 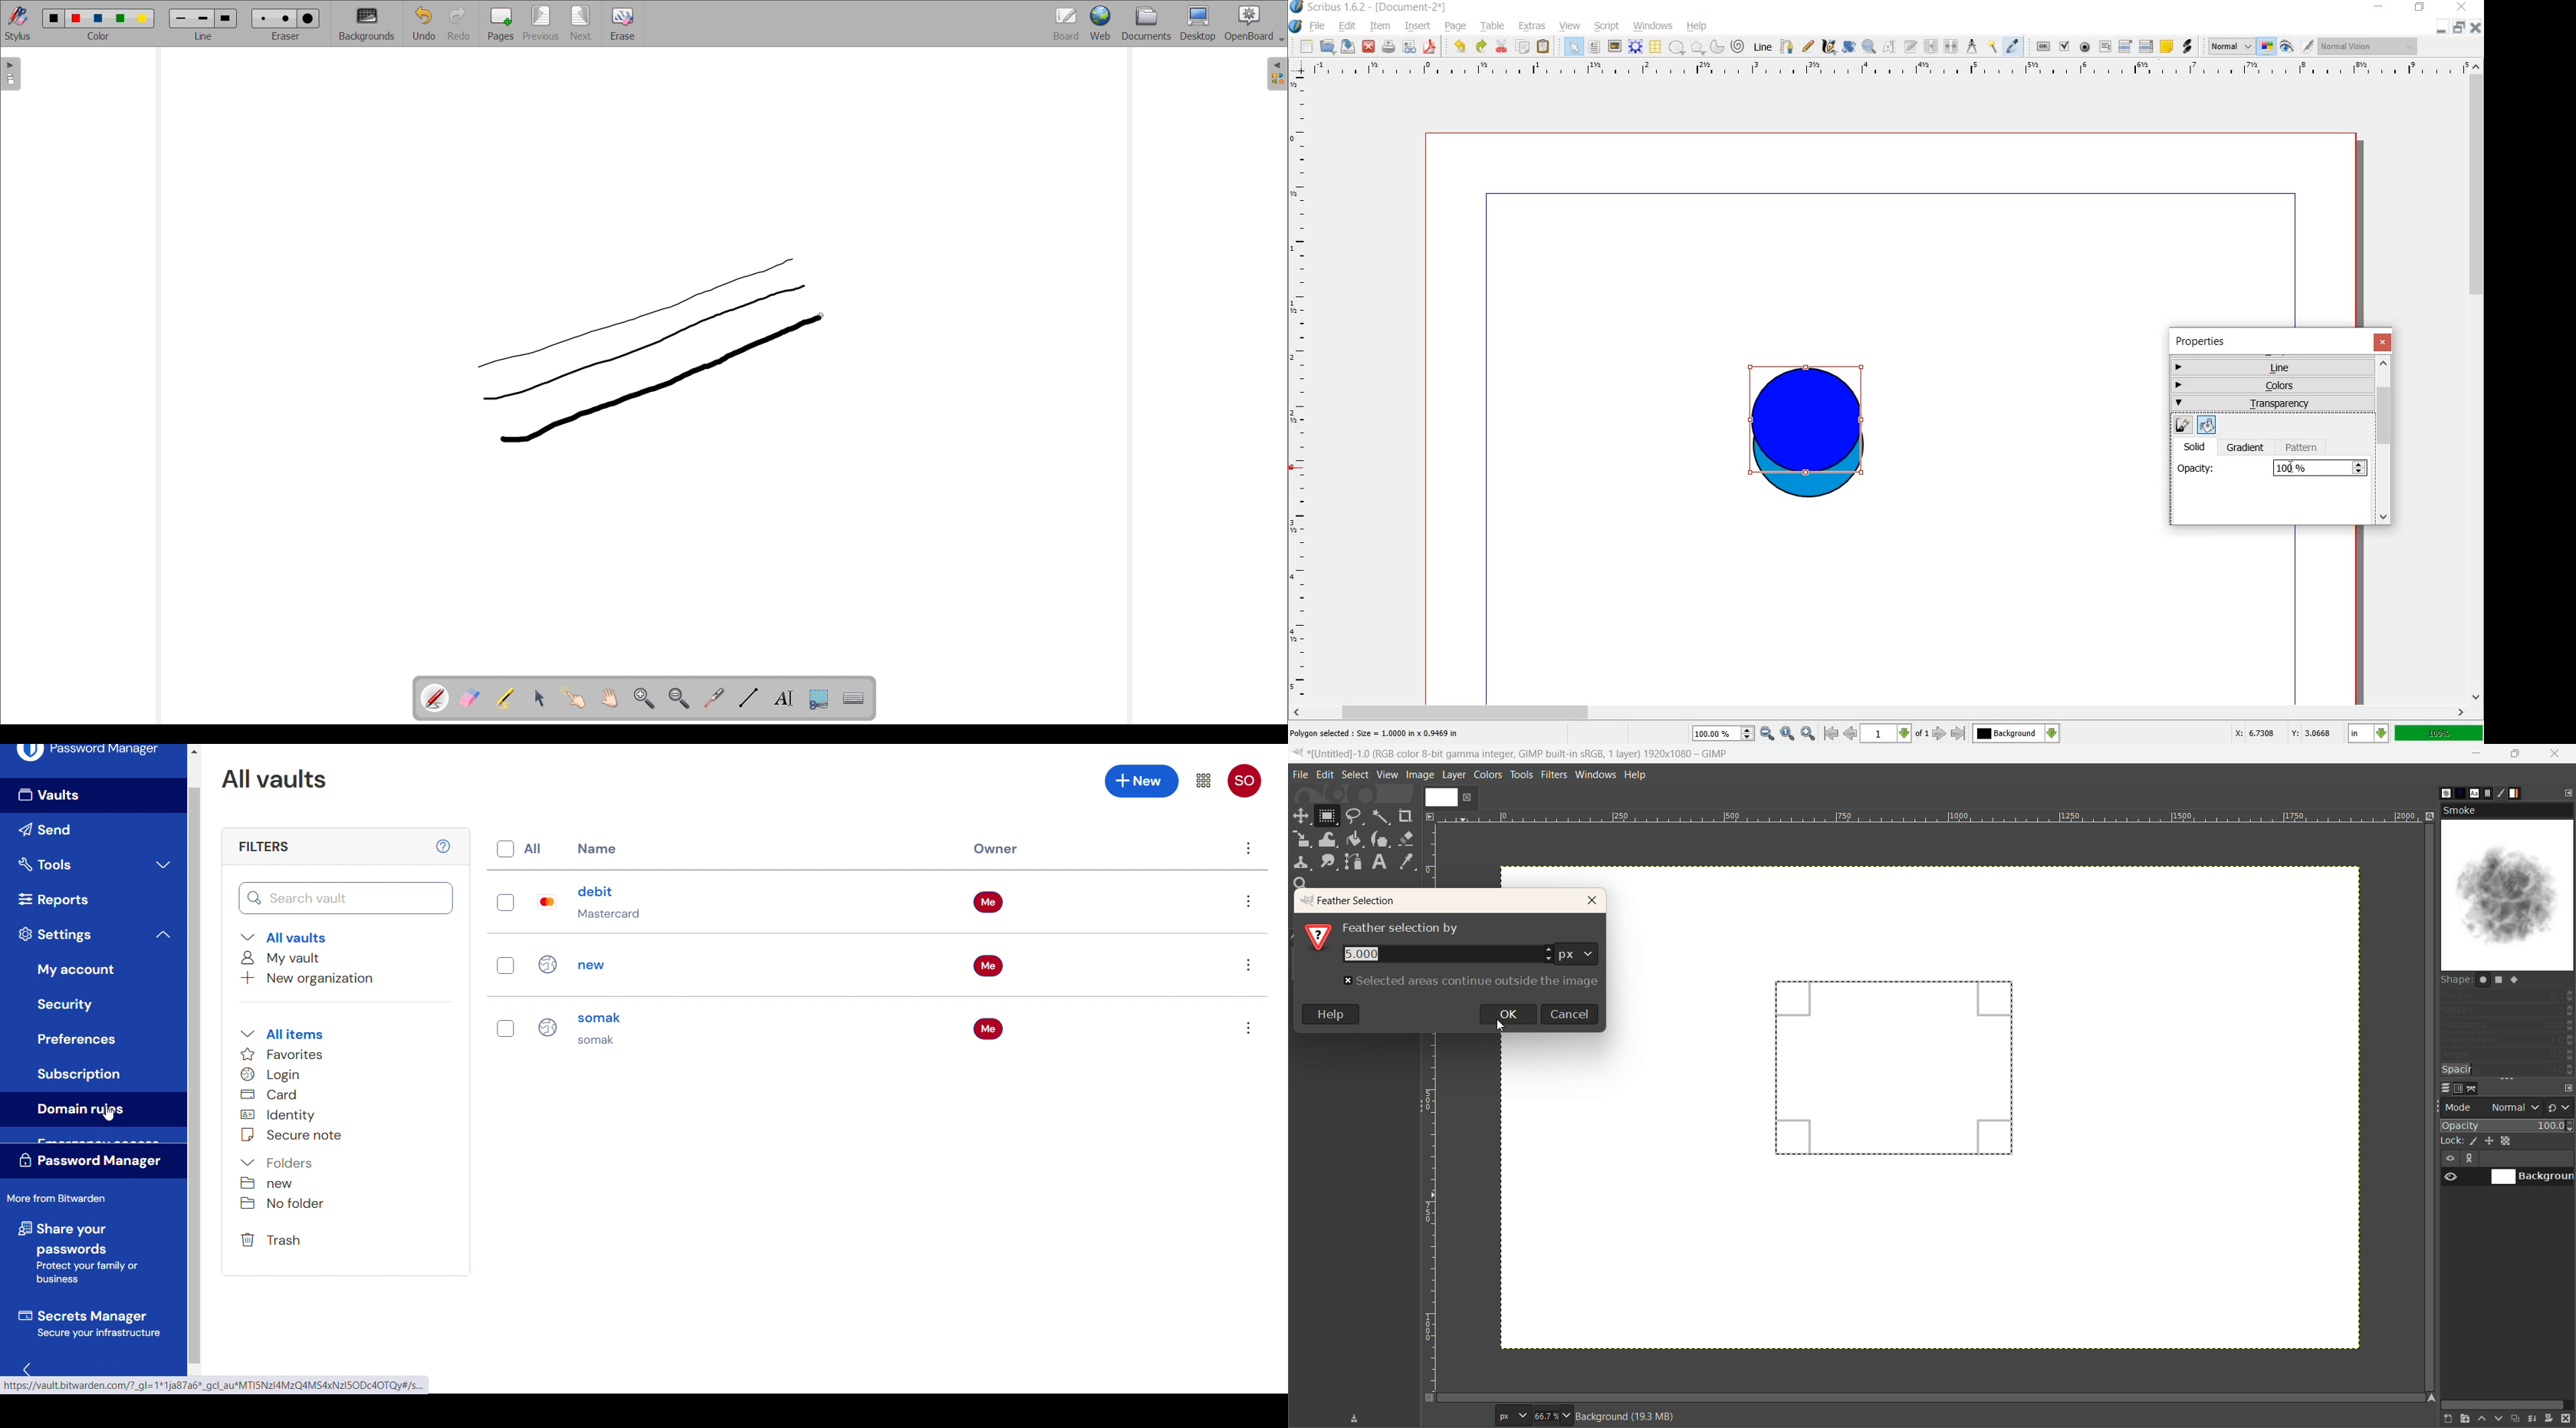 What do you see at coordinates (271, 1075) in the screenshot?
I see `Login ` at bounding box center [271, 1075].